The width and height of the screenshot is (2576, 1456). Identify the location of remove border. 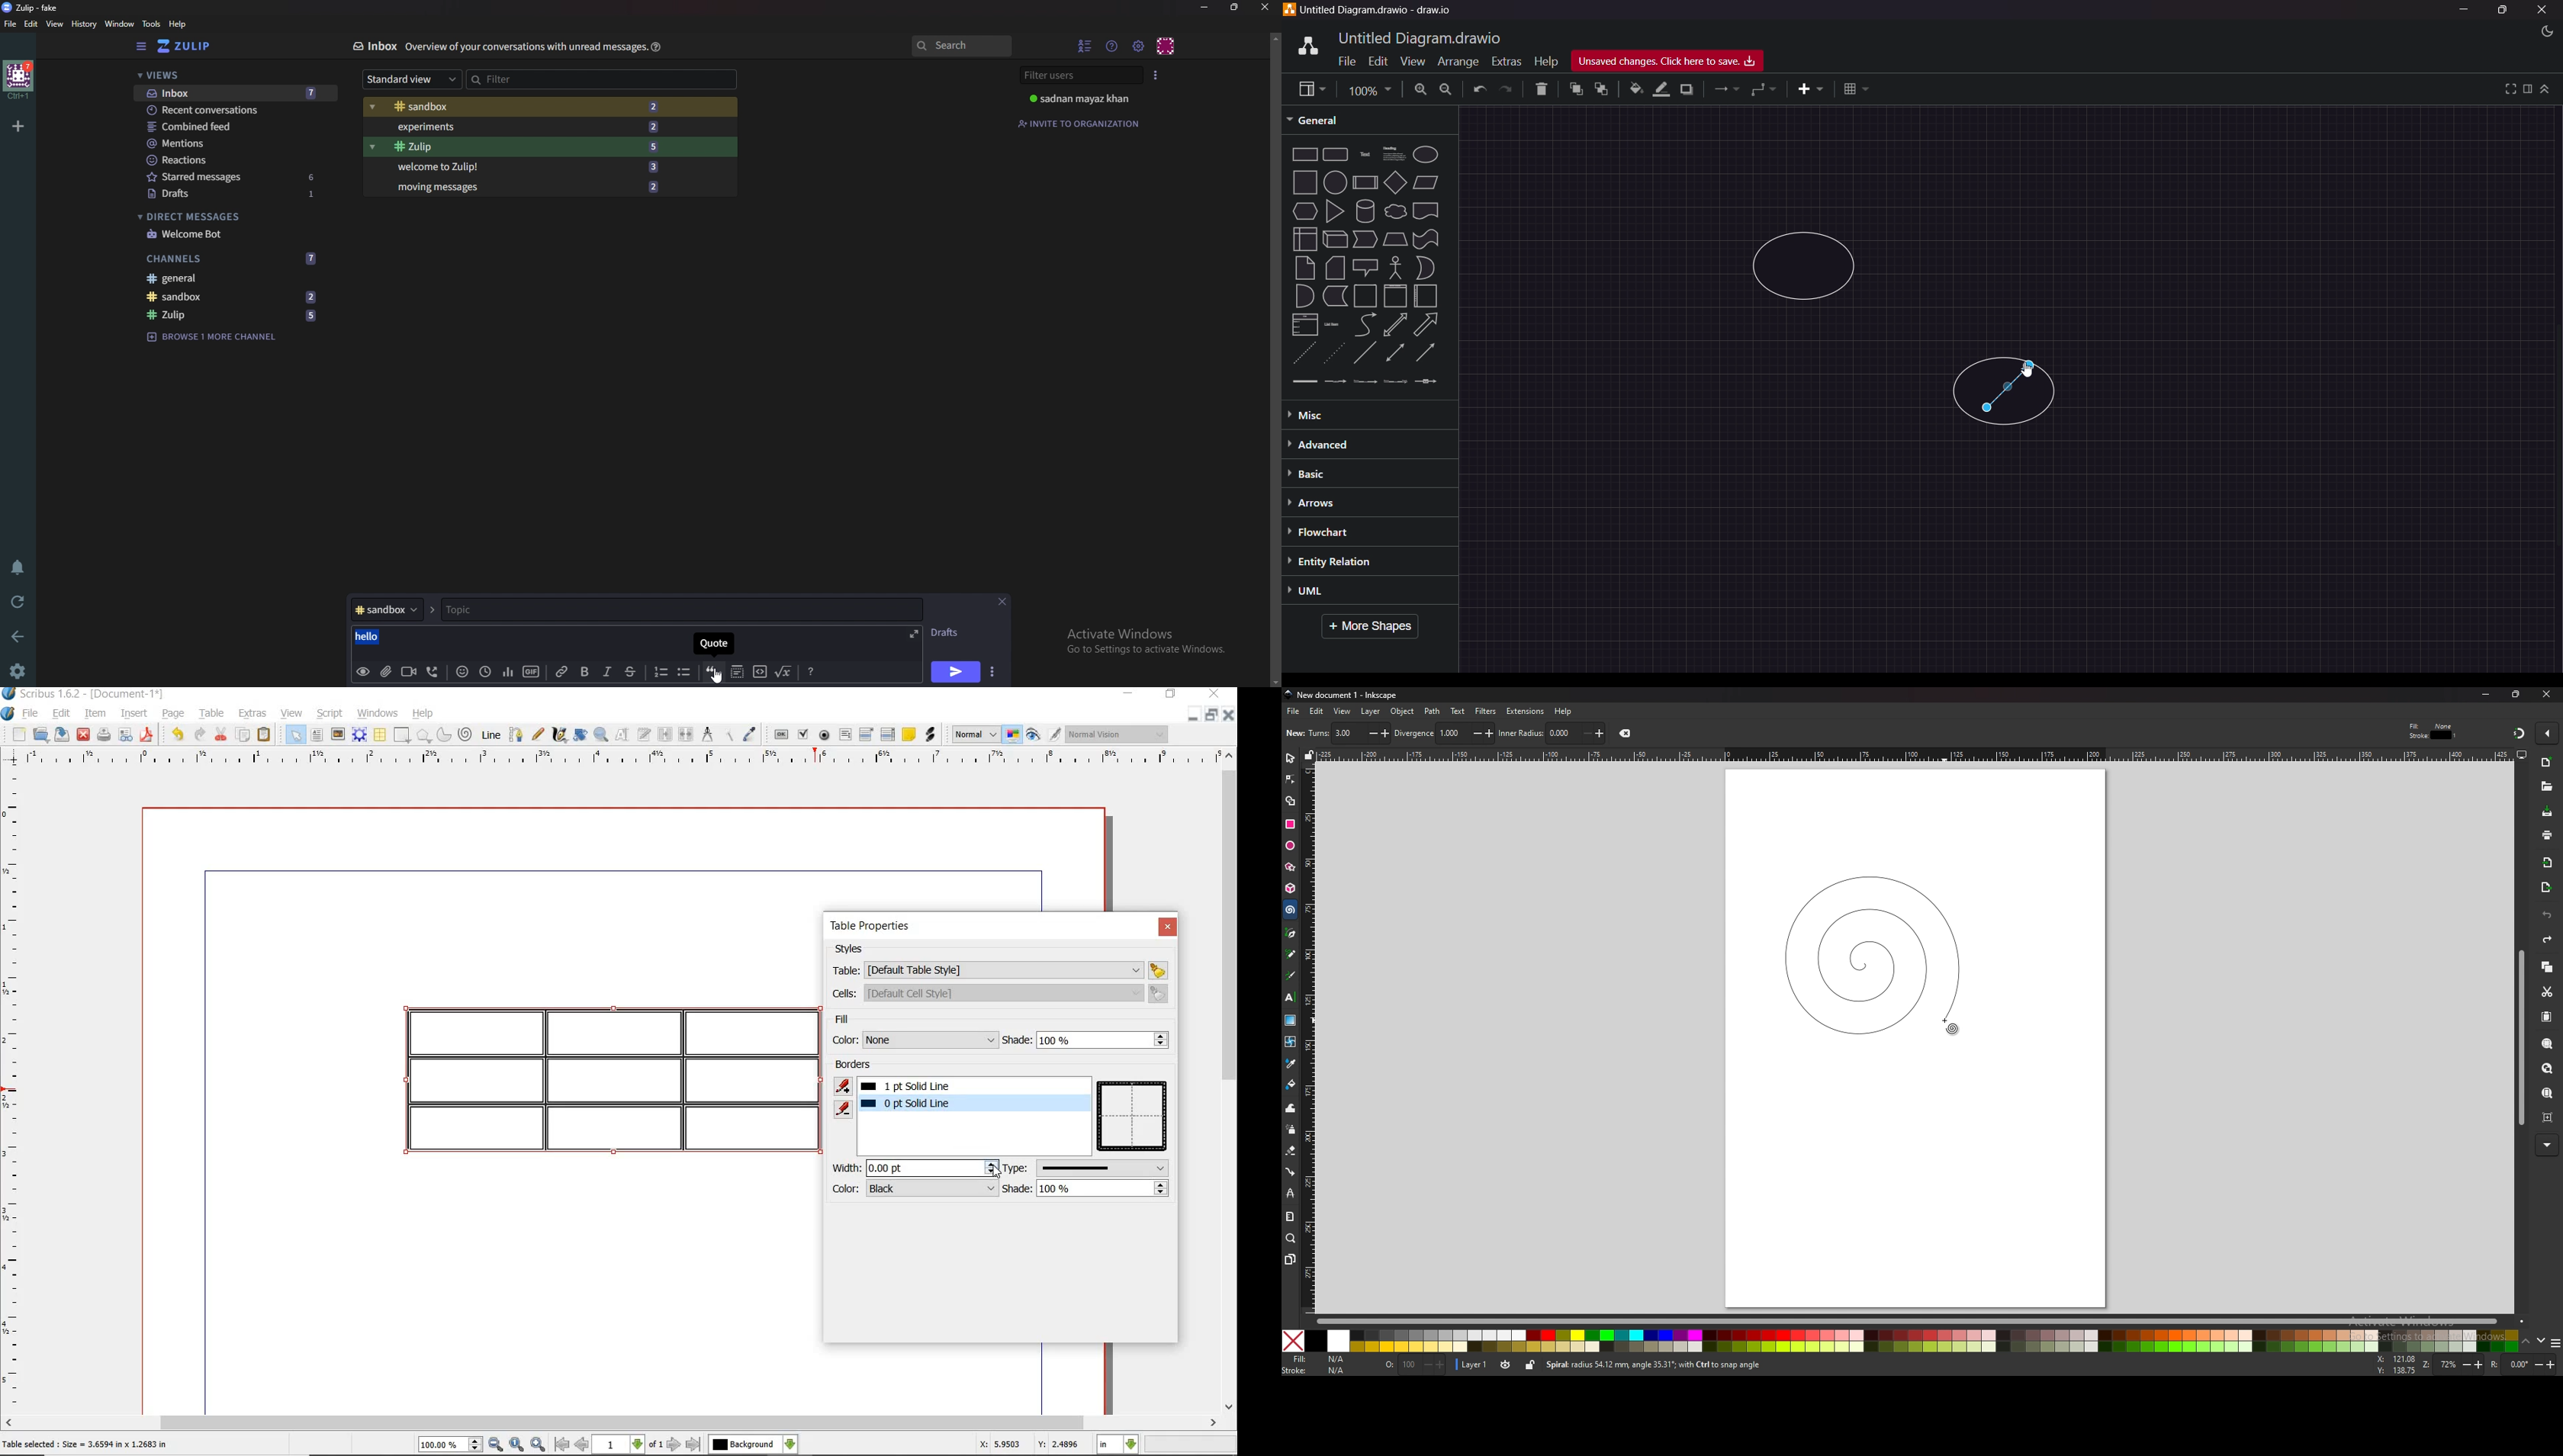
(845, 1110).